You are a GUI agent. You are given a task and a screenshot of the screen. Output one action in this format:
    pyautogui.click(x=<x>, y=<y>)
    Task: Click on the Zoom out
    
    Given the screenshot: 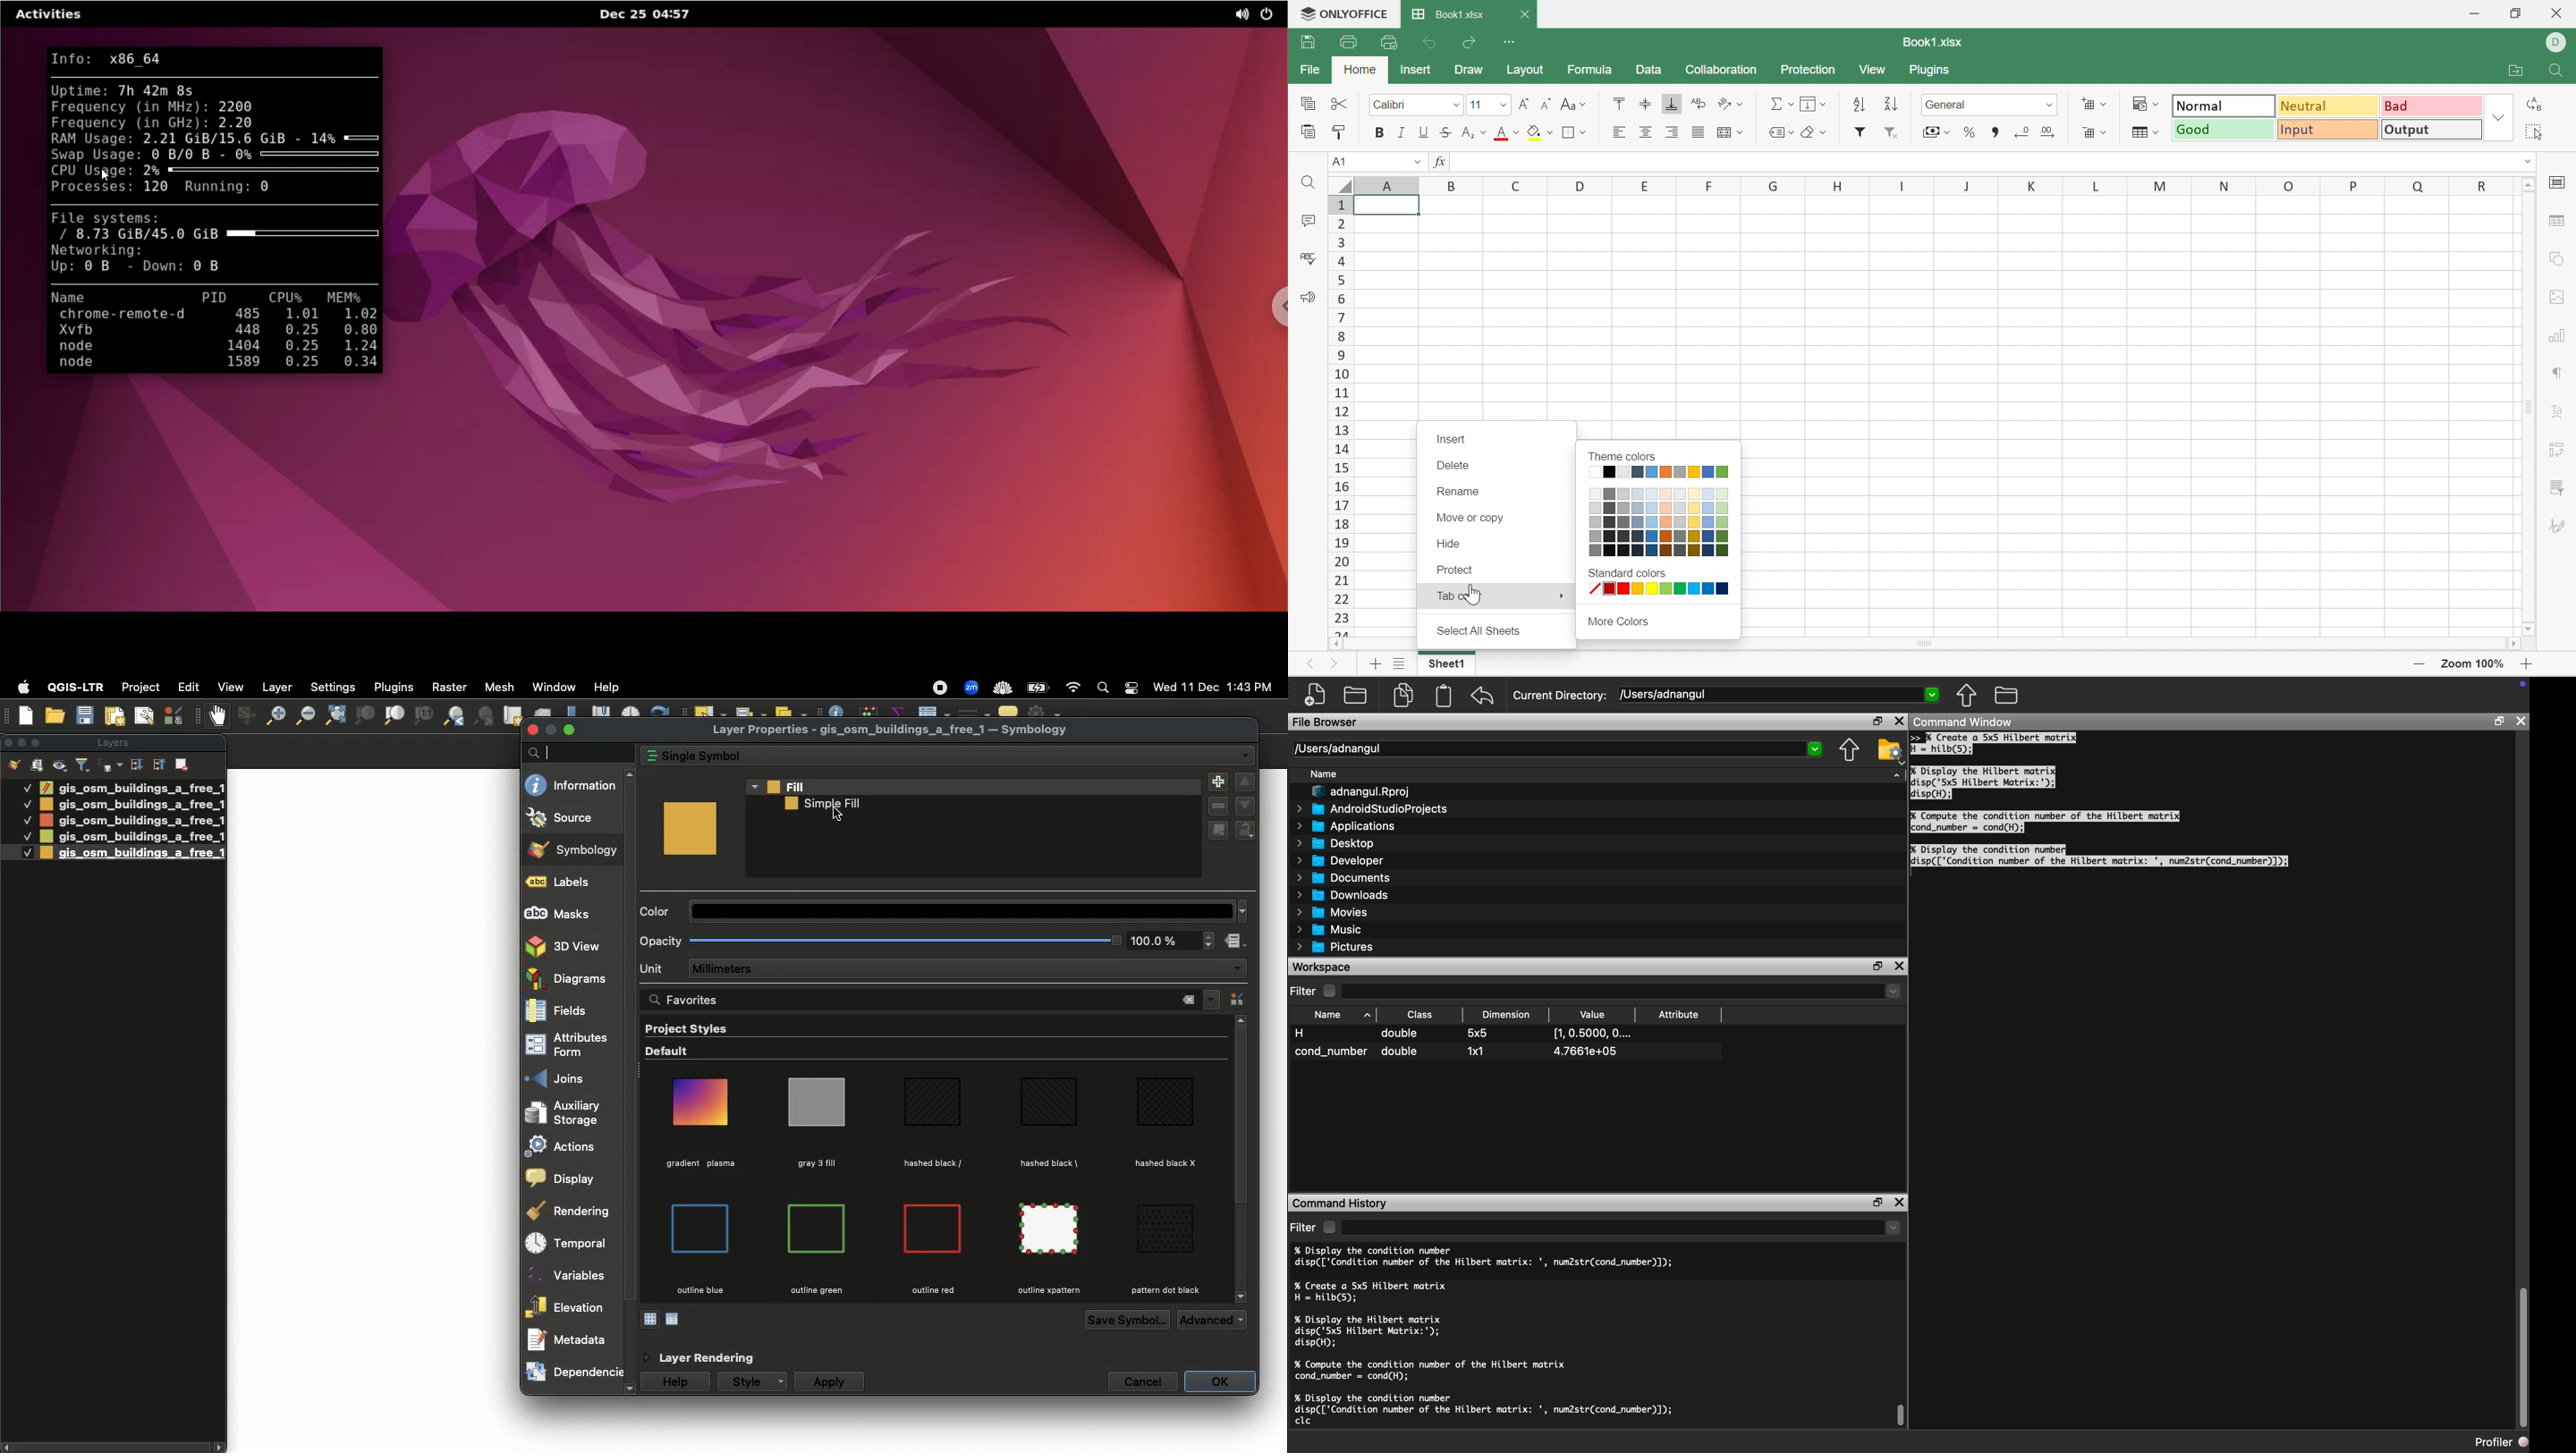 What is the action you would take?
    pyautogui.click(x=271, y=718)
    